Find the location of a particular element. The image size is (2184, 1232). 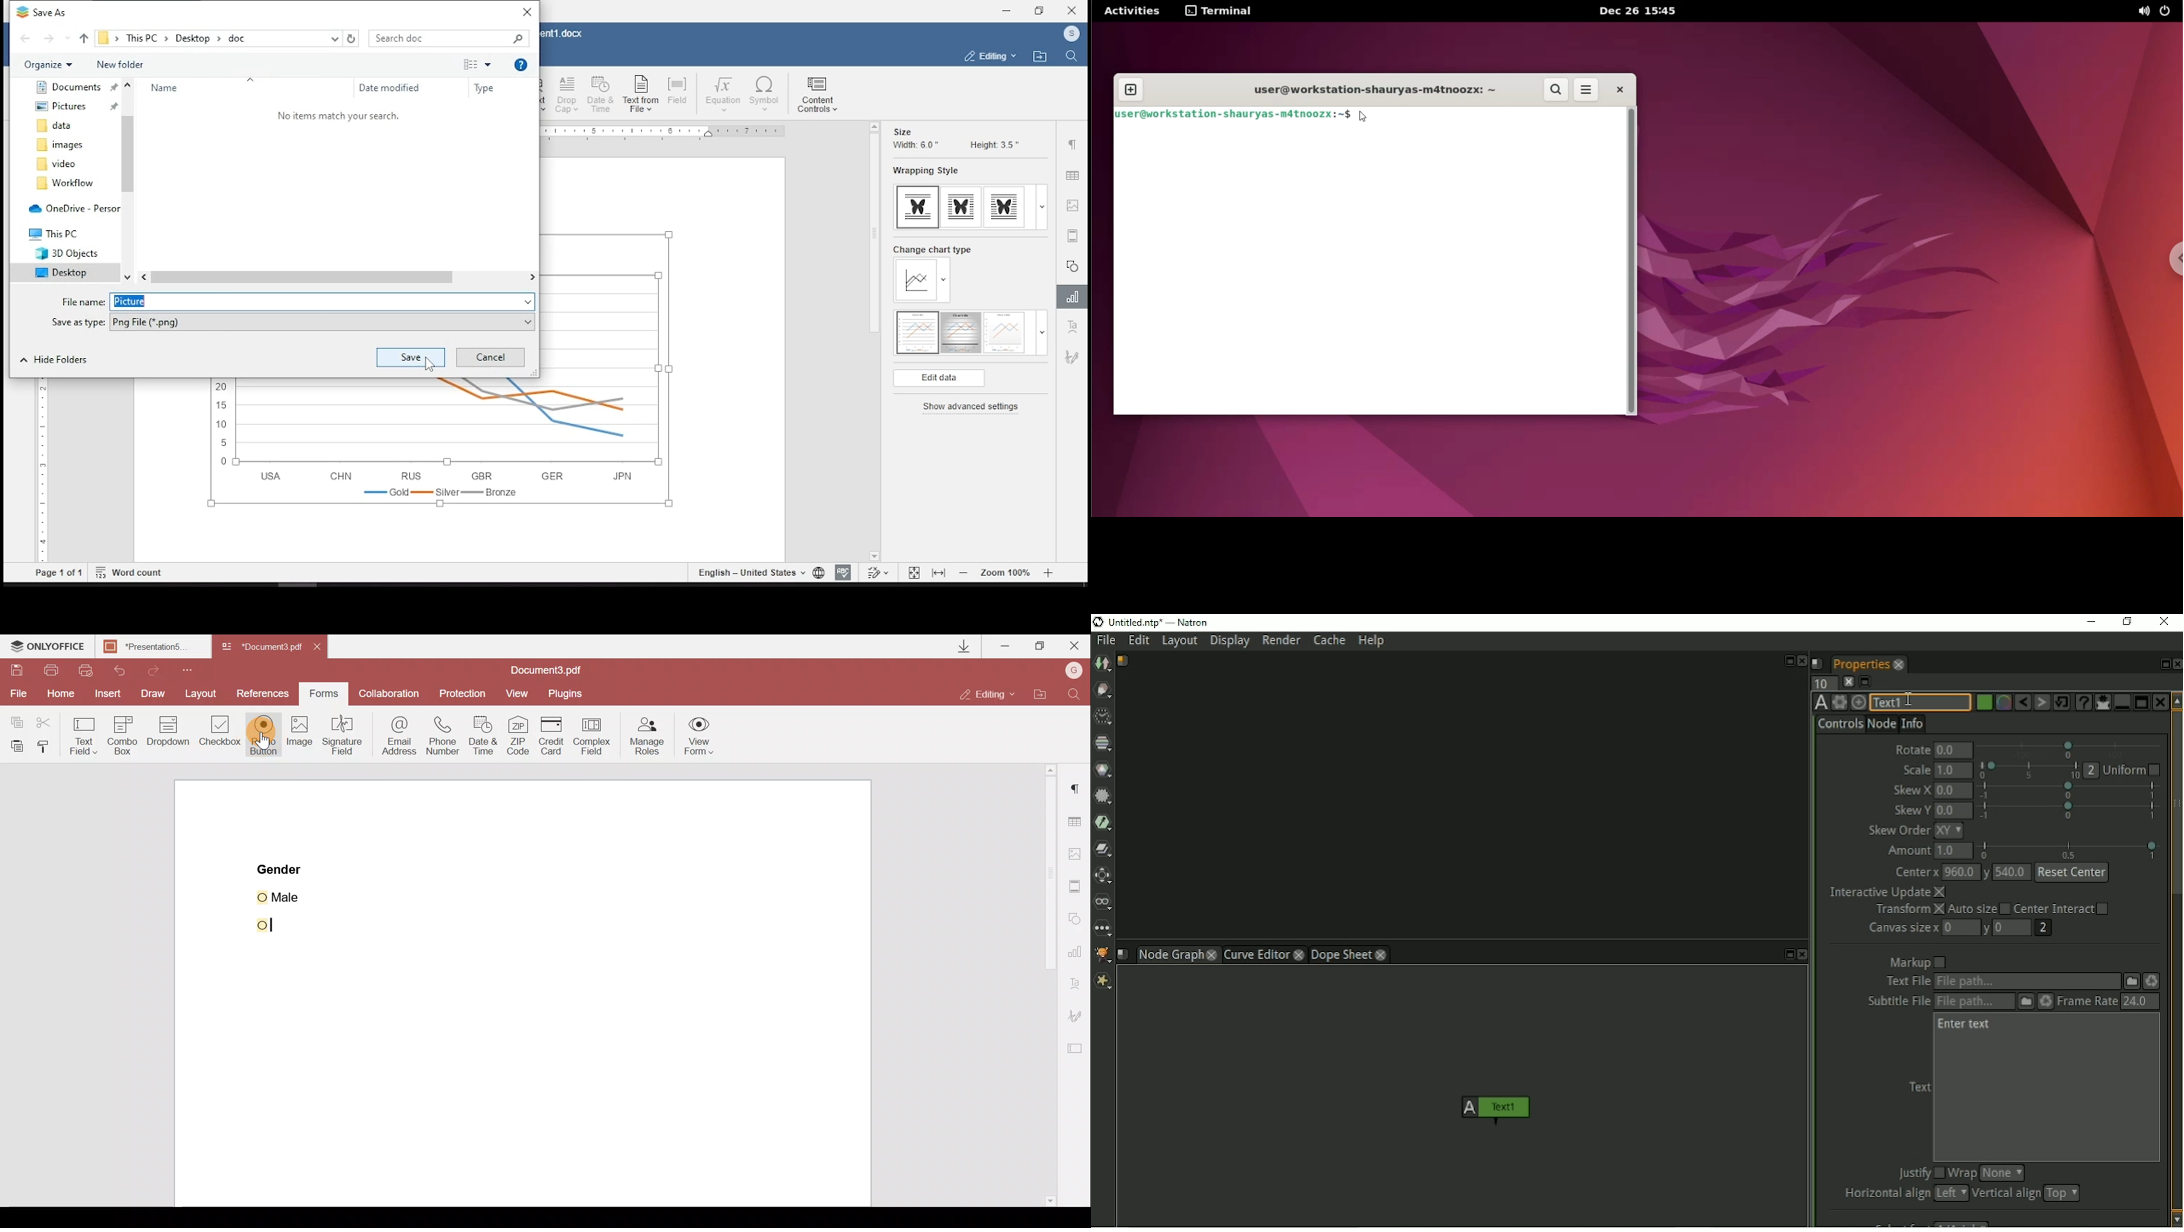

fit to width is located at coordinates (941, 571).